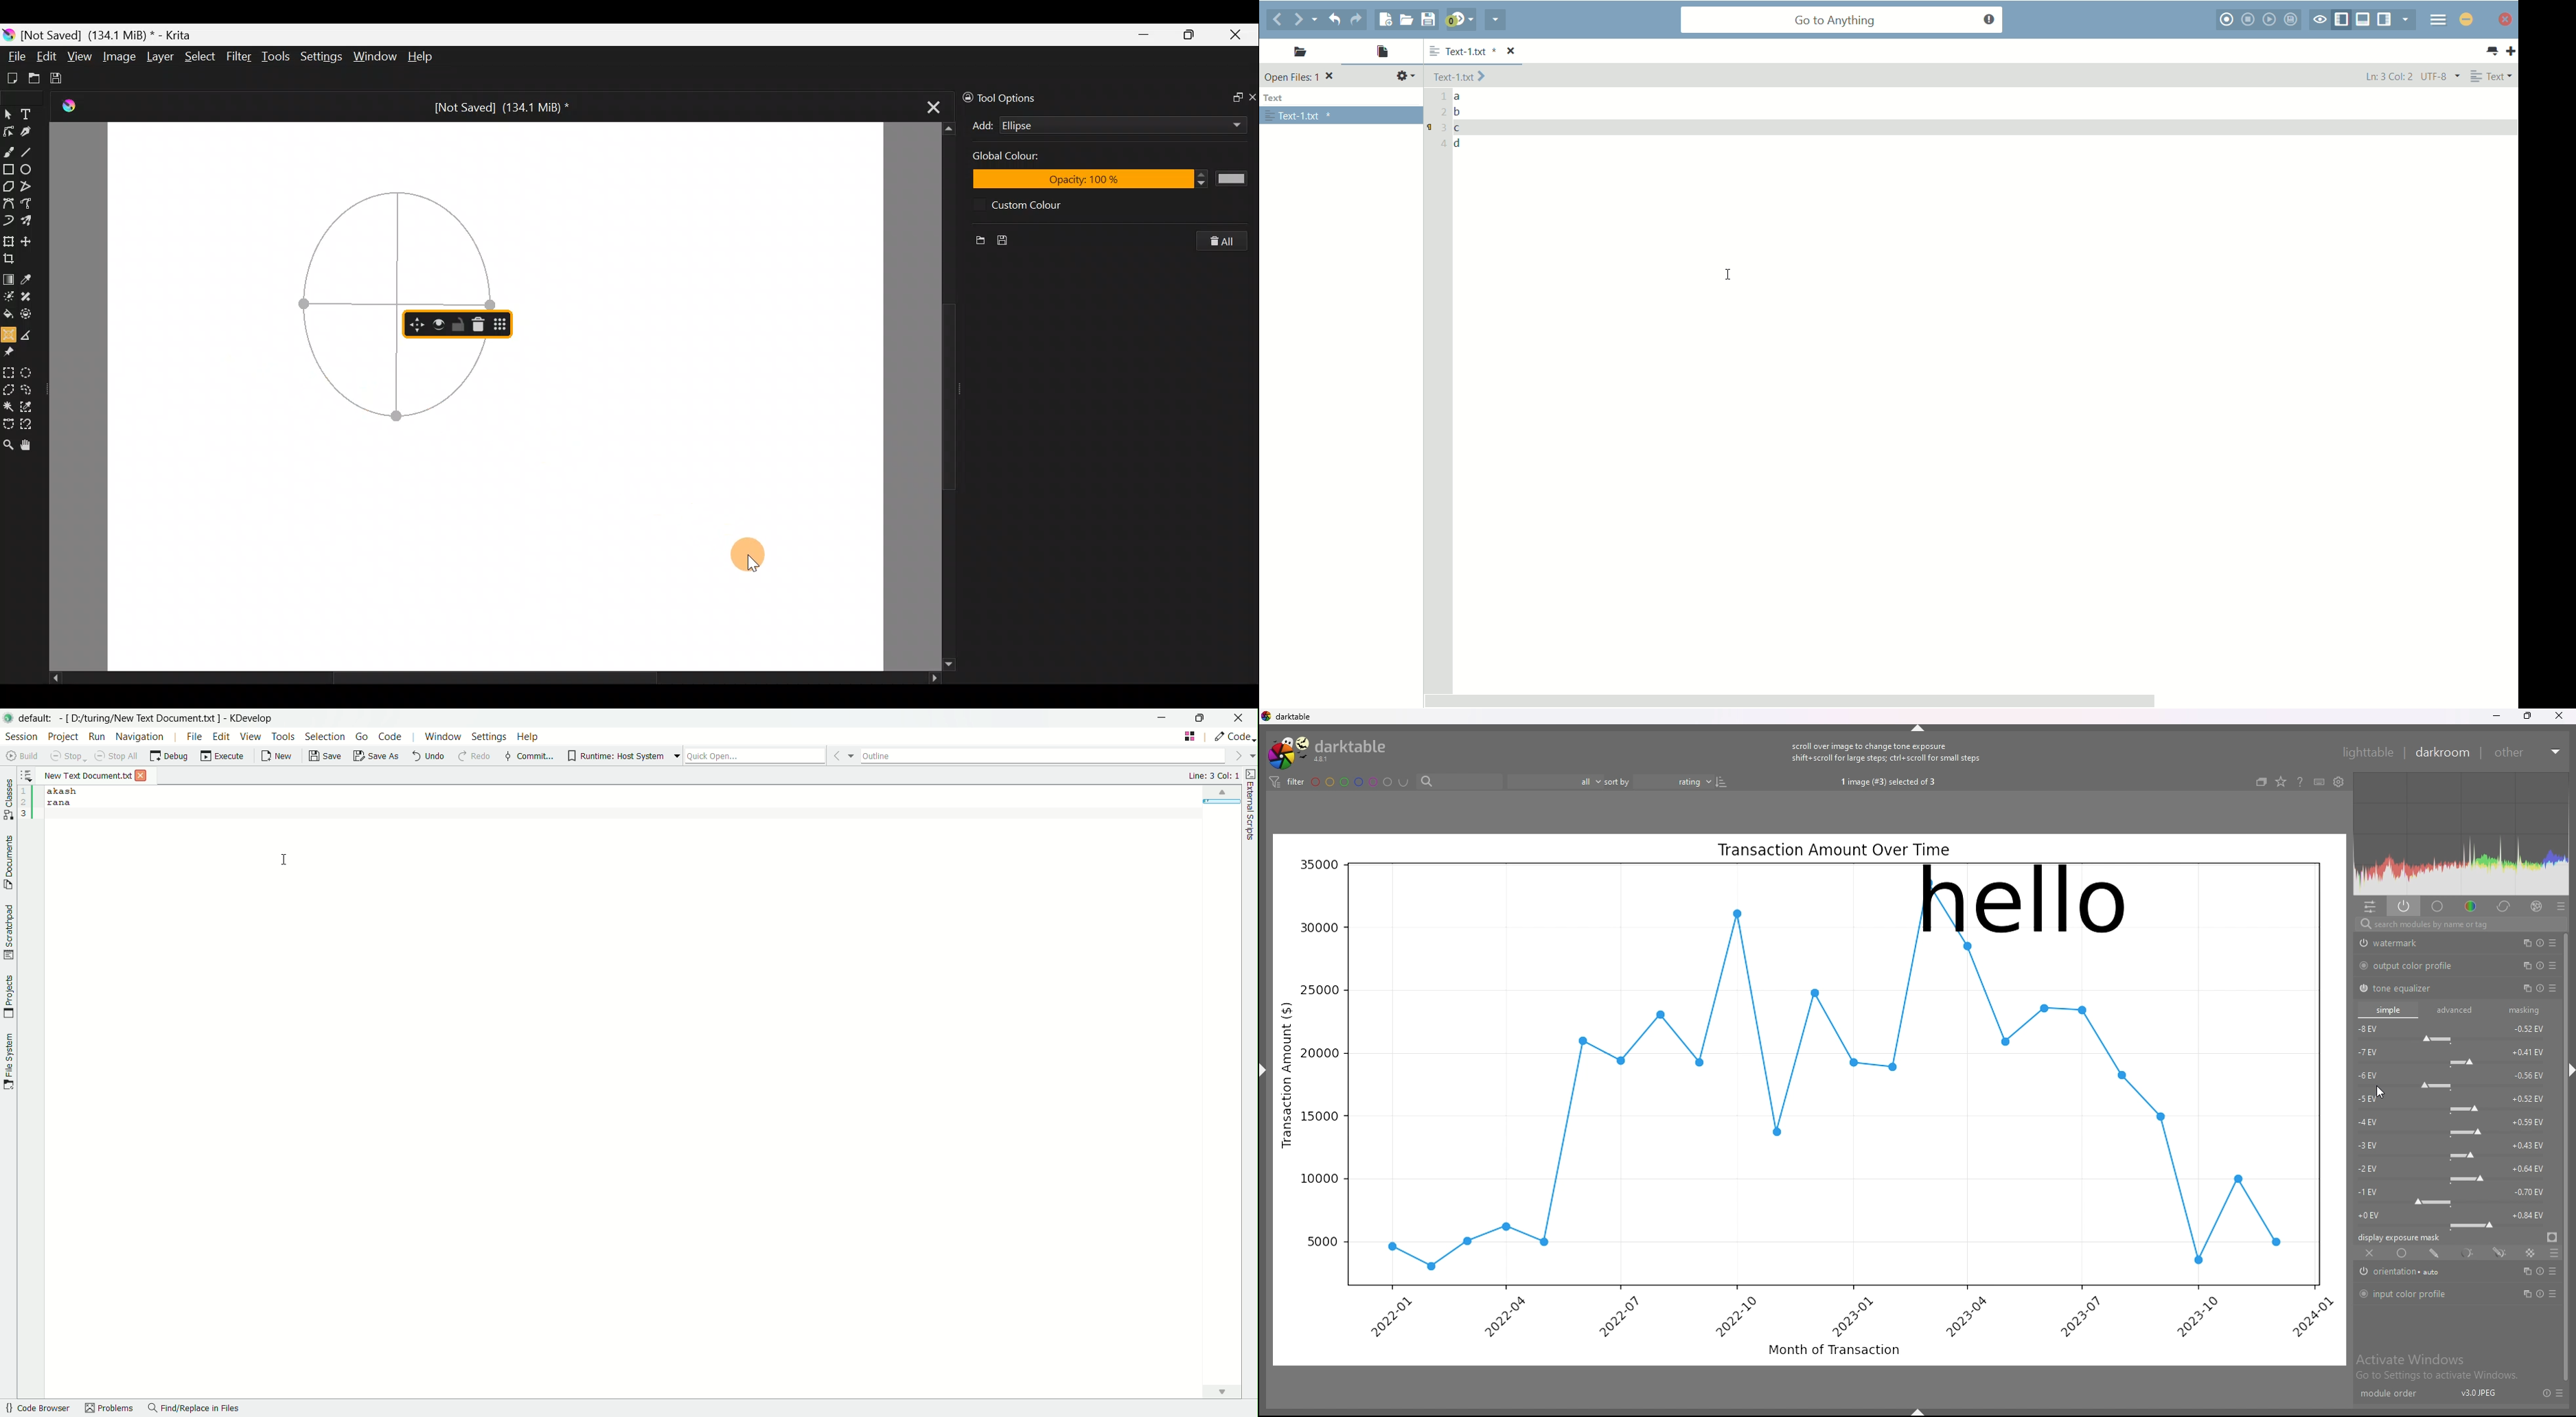 The width and height of the screenshot is (2576, 1428). What do you see at coordinates (33, 371) in the screenshot?
I see `Elliptical selection tool` at bounding box center [33, 371].